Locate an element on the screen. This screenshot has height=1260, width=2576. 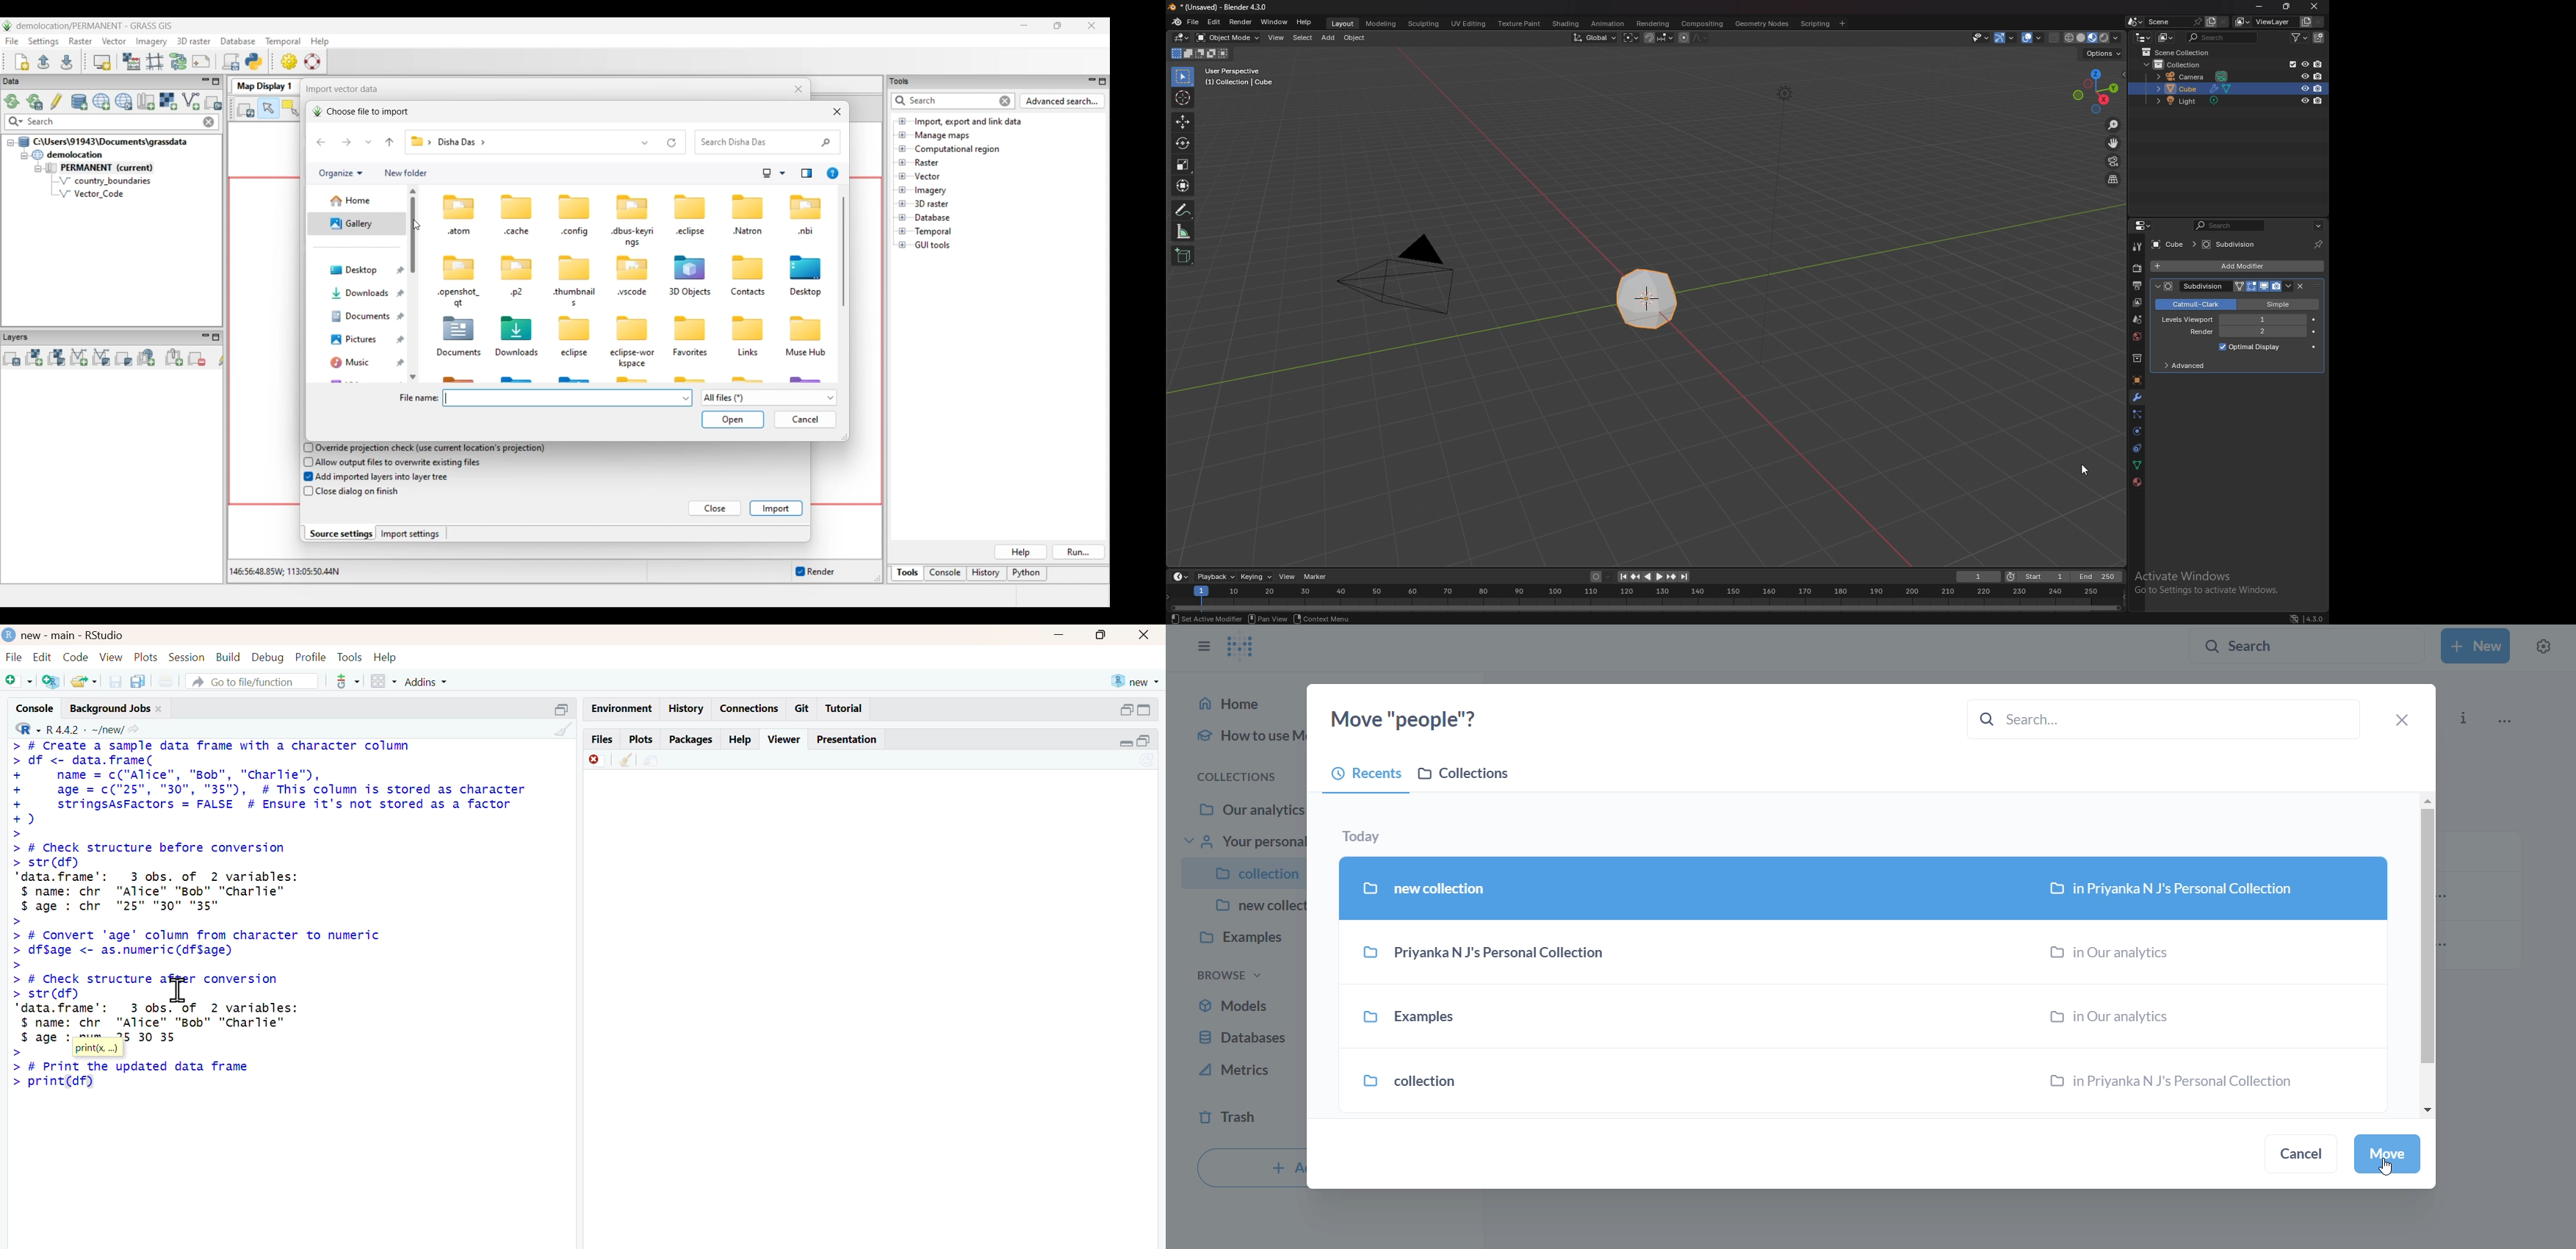
close is located at coordinates (2406, 719).